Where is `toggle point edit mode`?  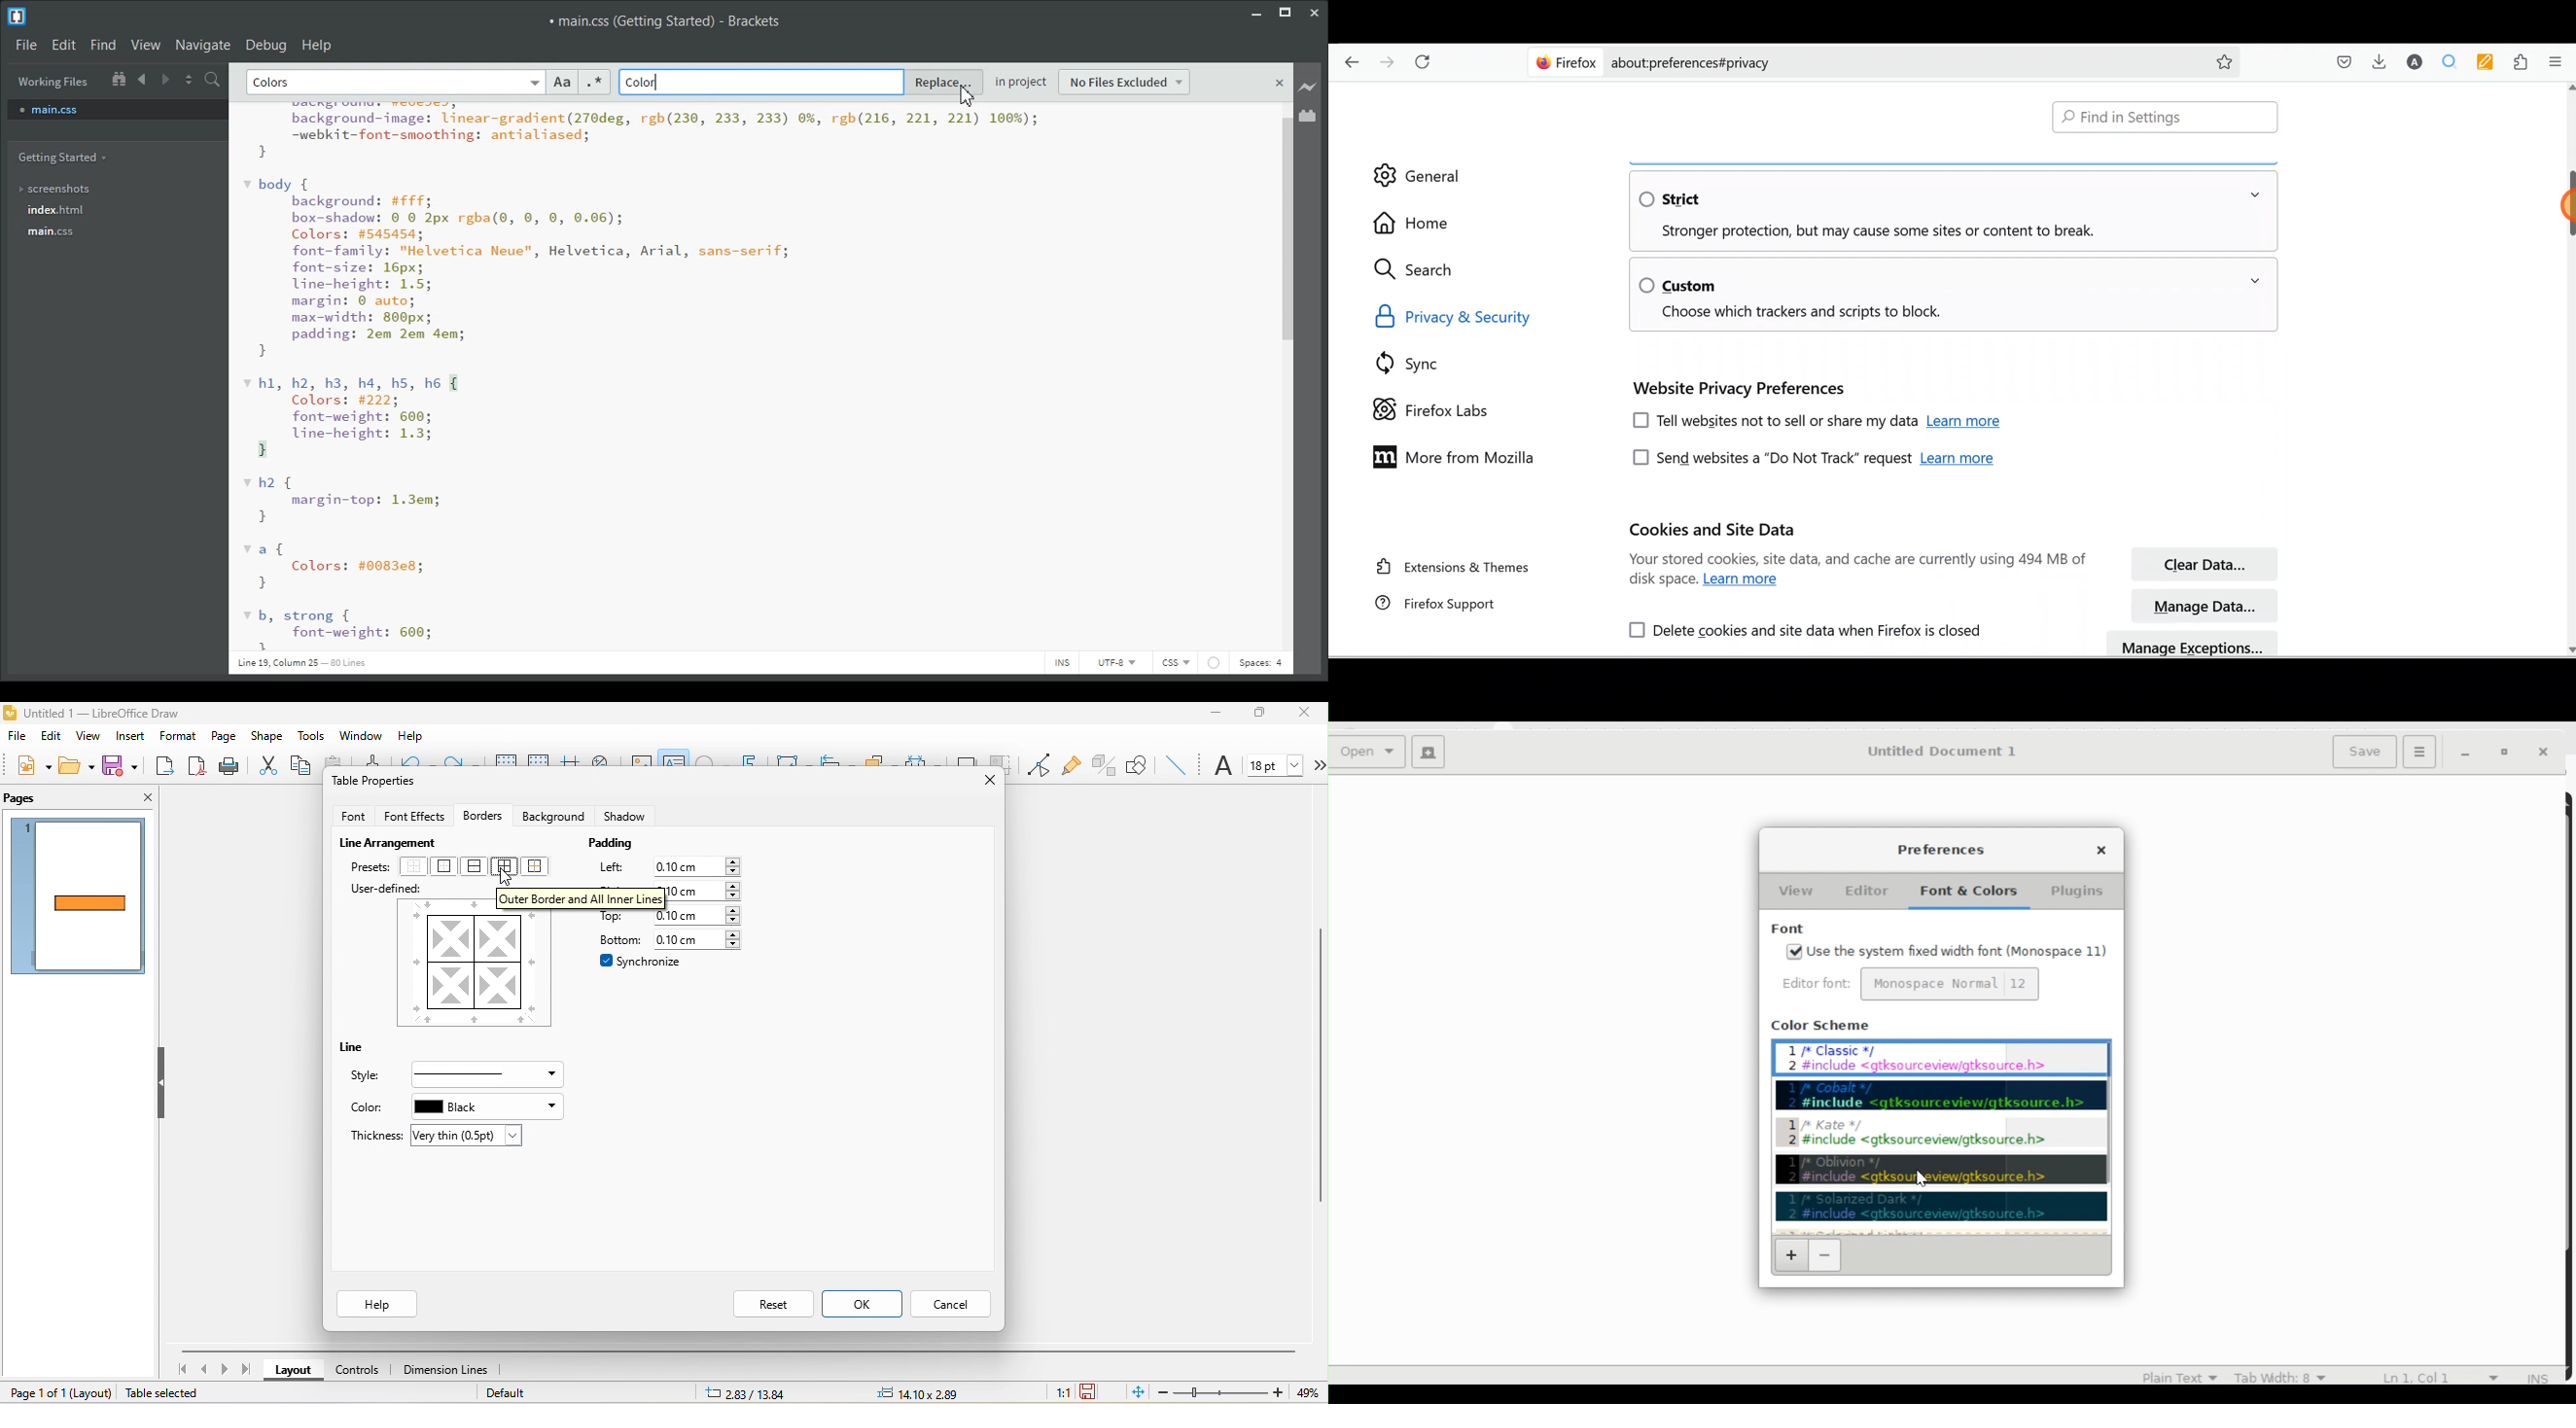
toggle point edit mode is located at coordinates (1041, 765).